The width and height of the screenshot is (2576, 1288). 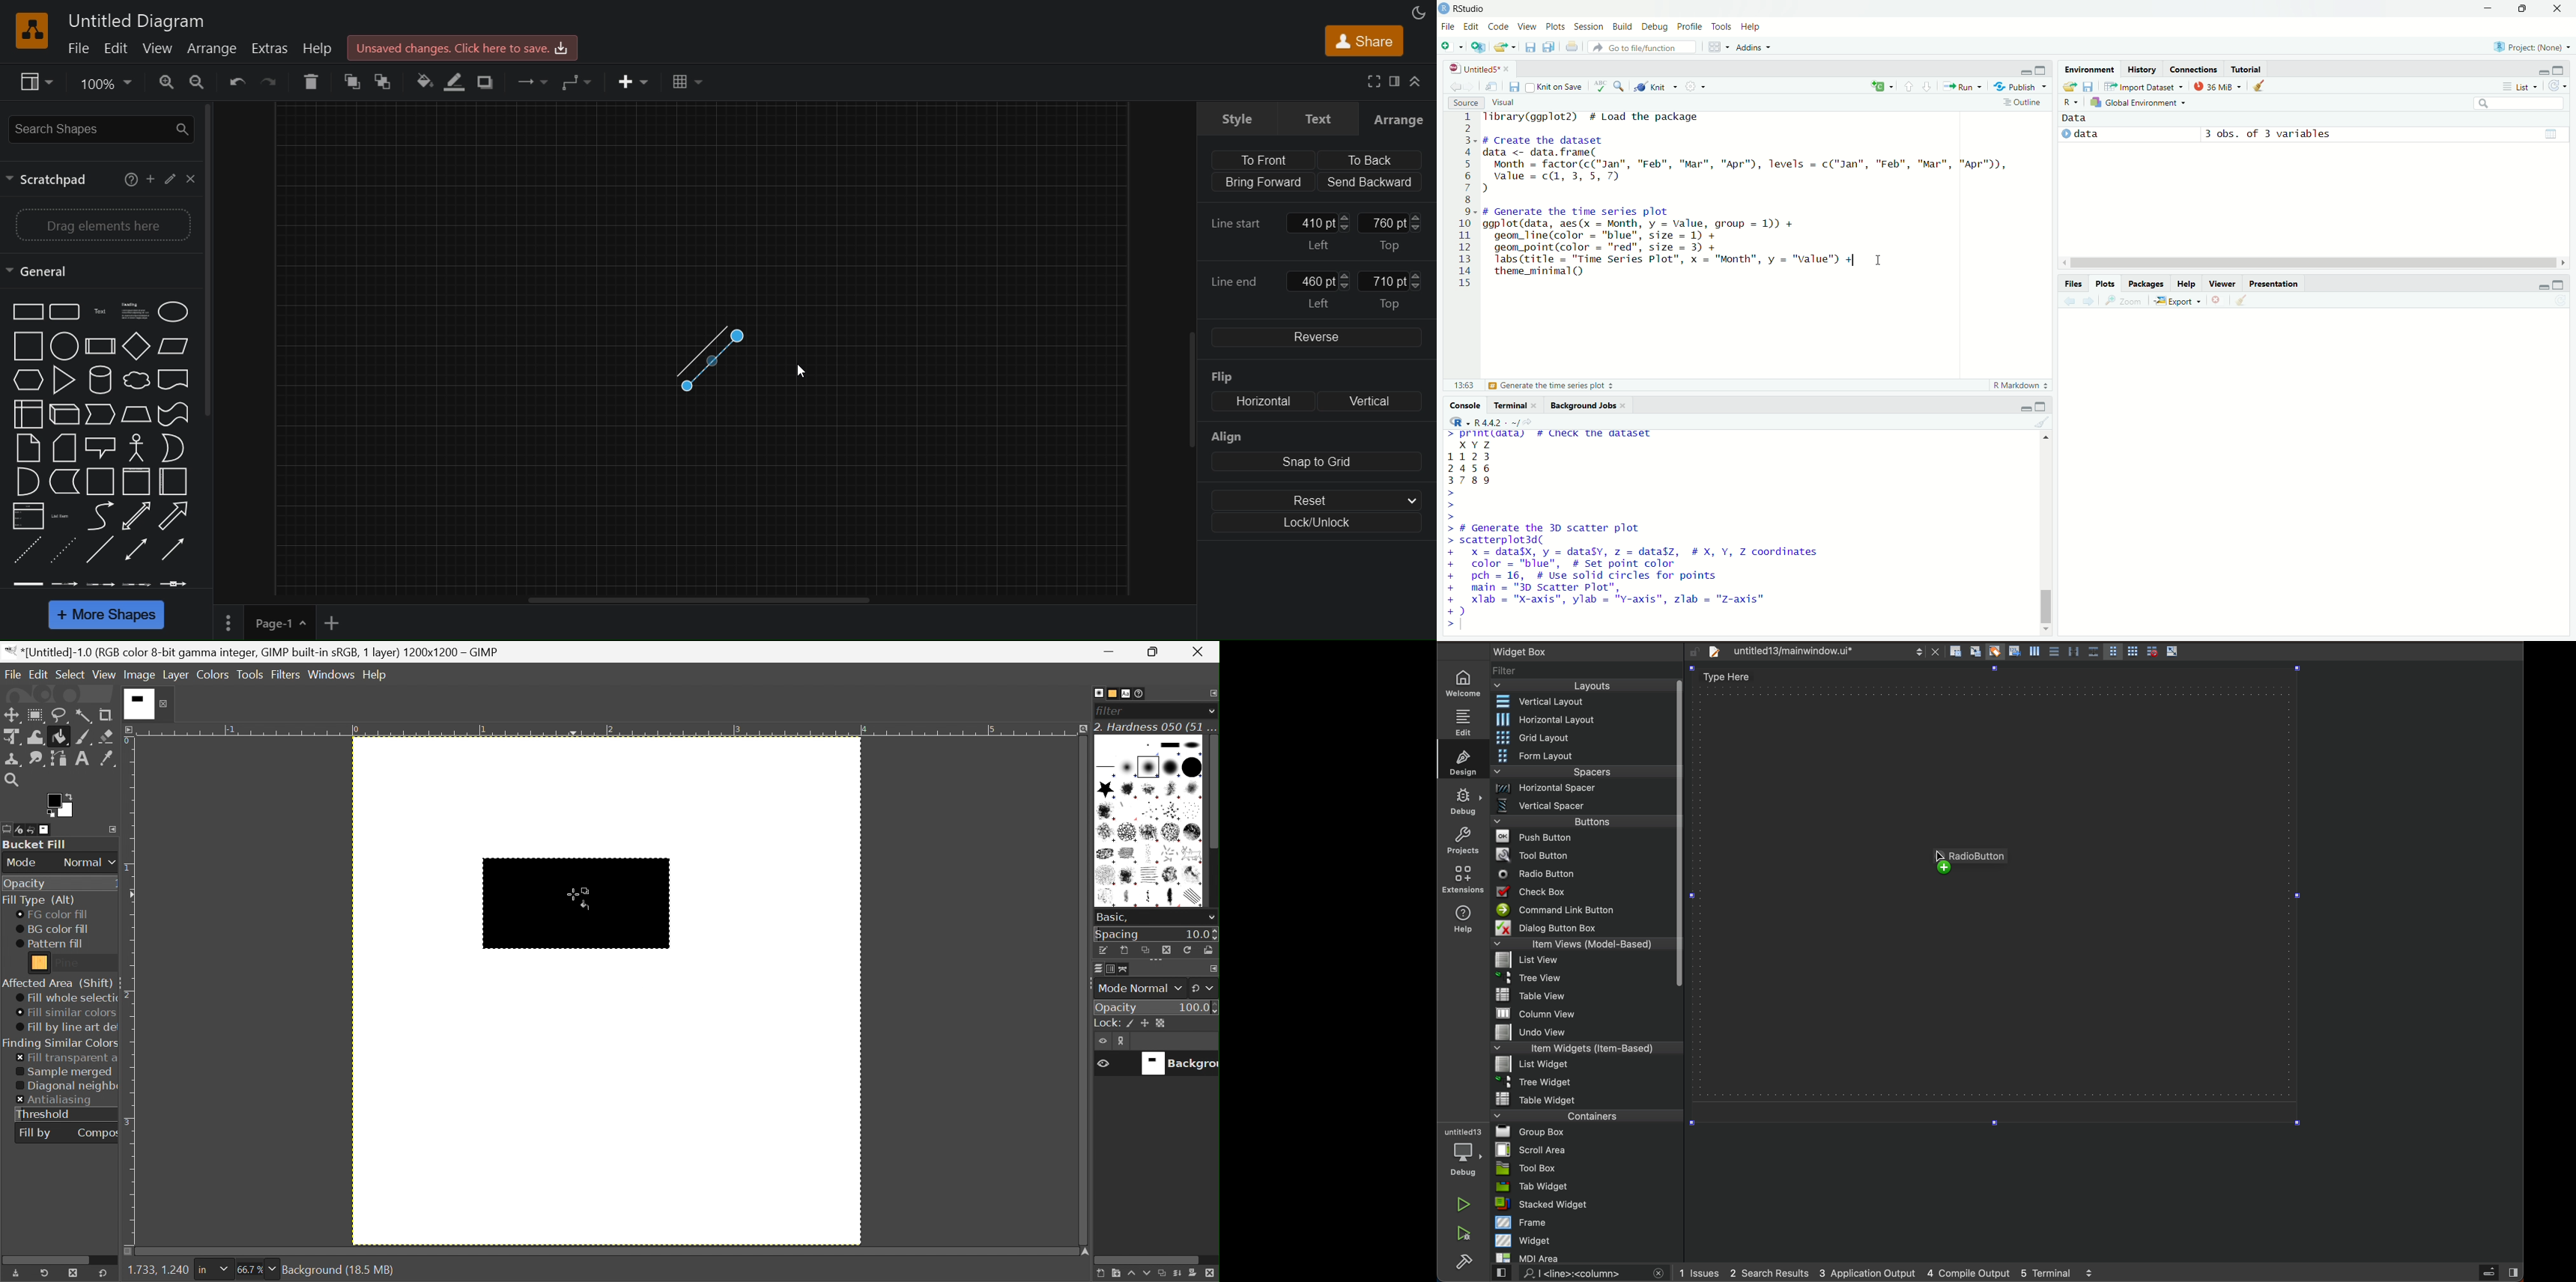 I want to click on edit, so click(x=117, y=48).